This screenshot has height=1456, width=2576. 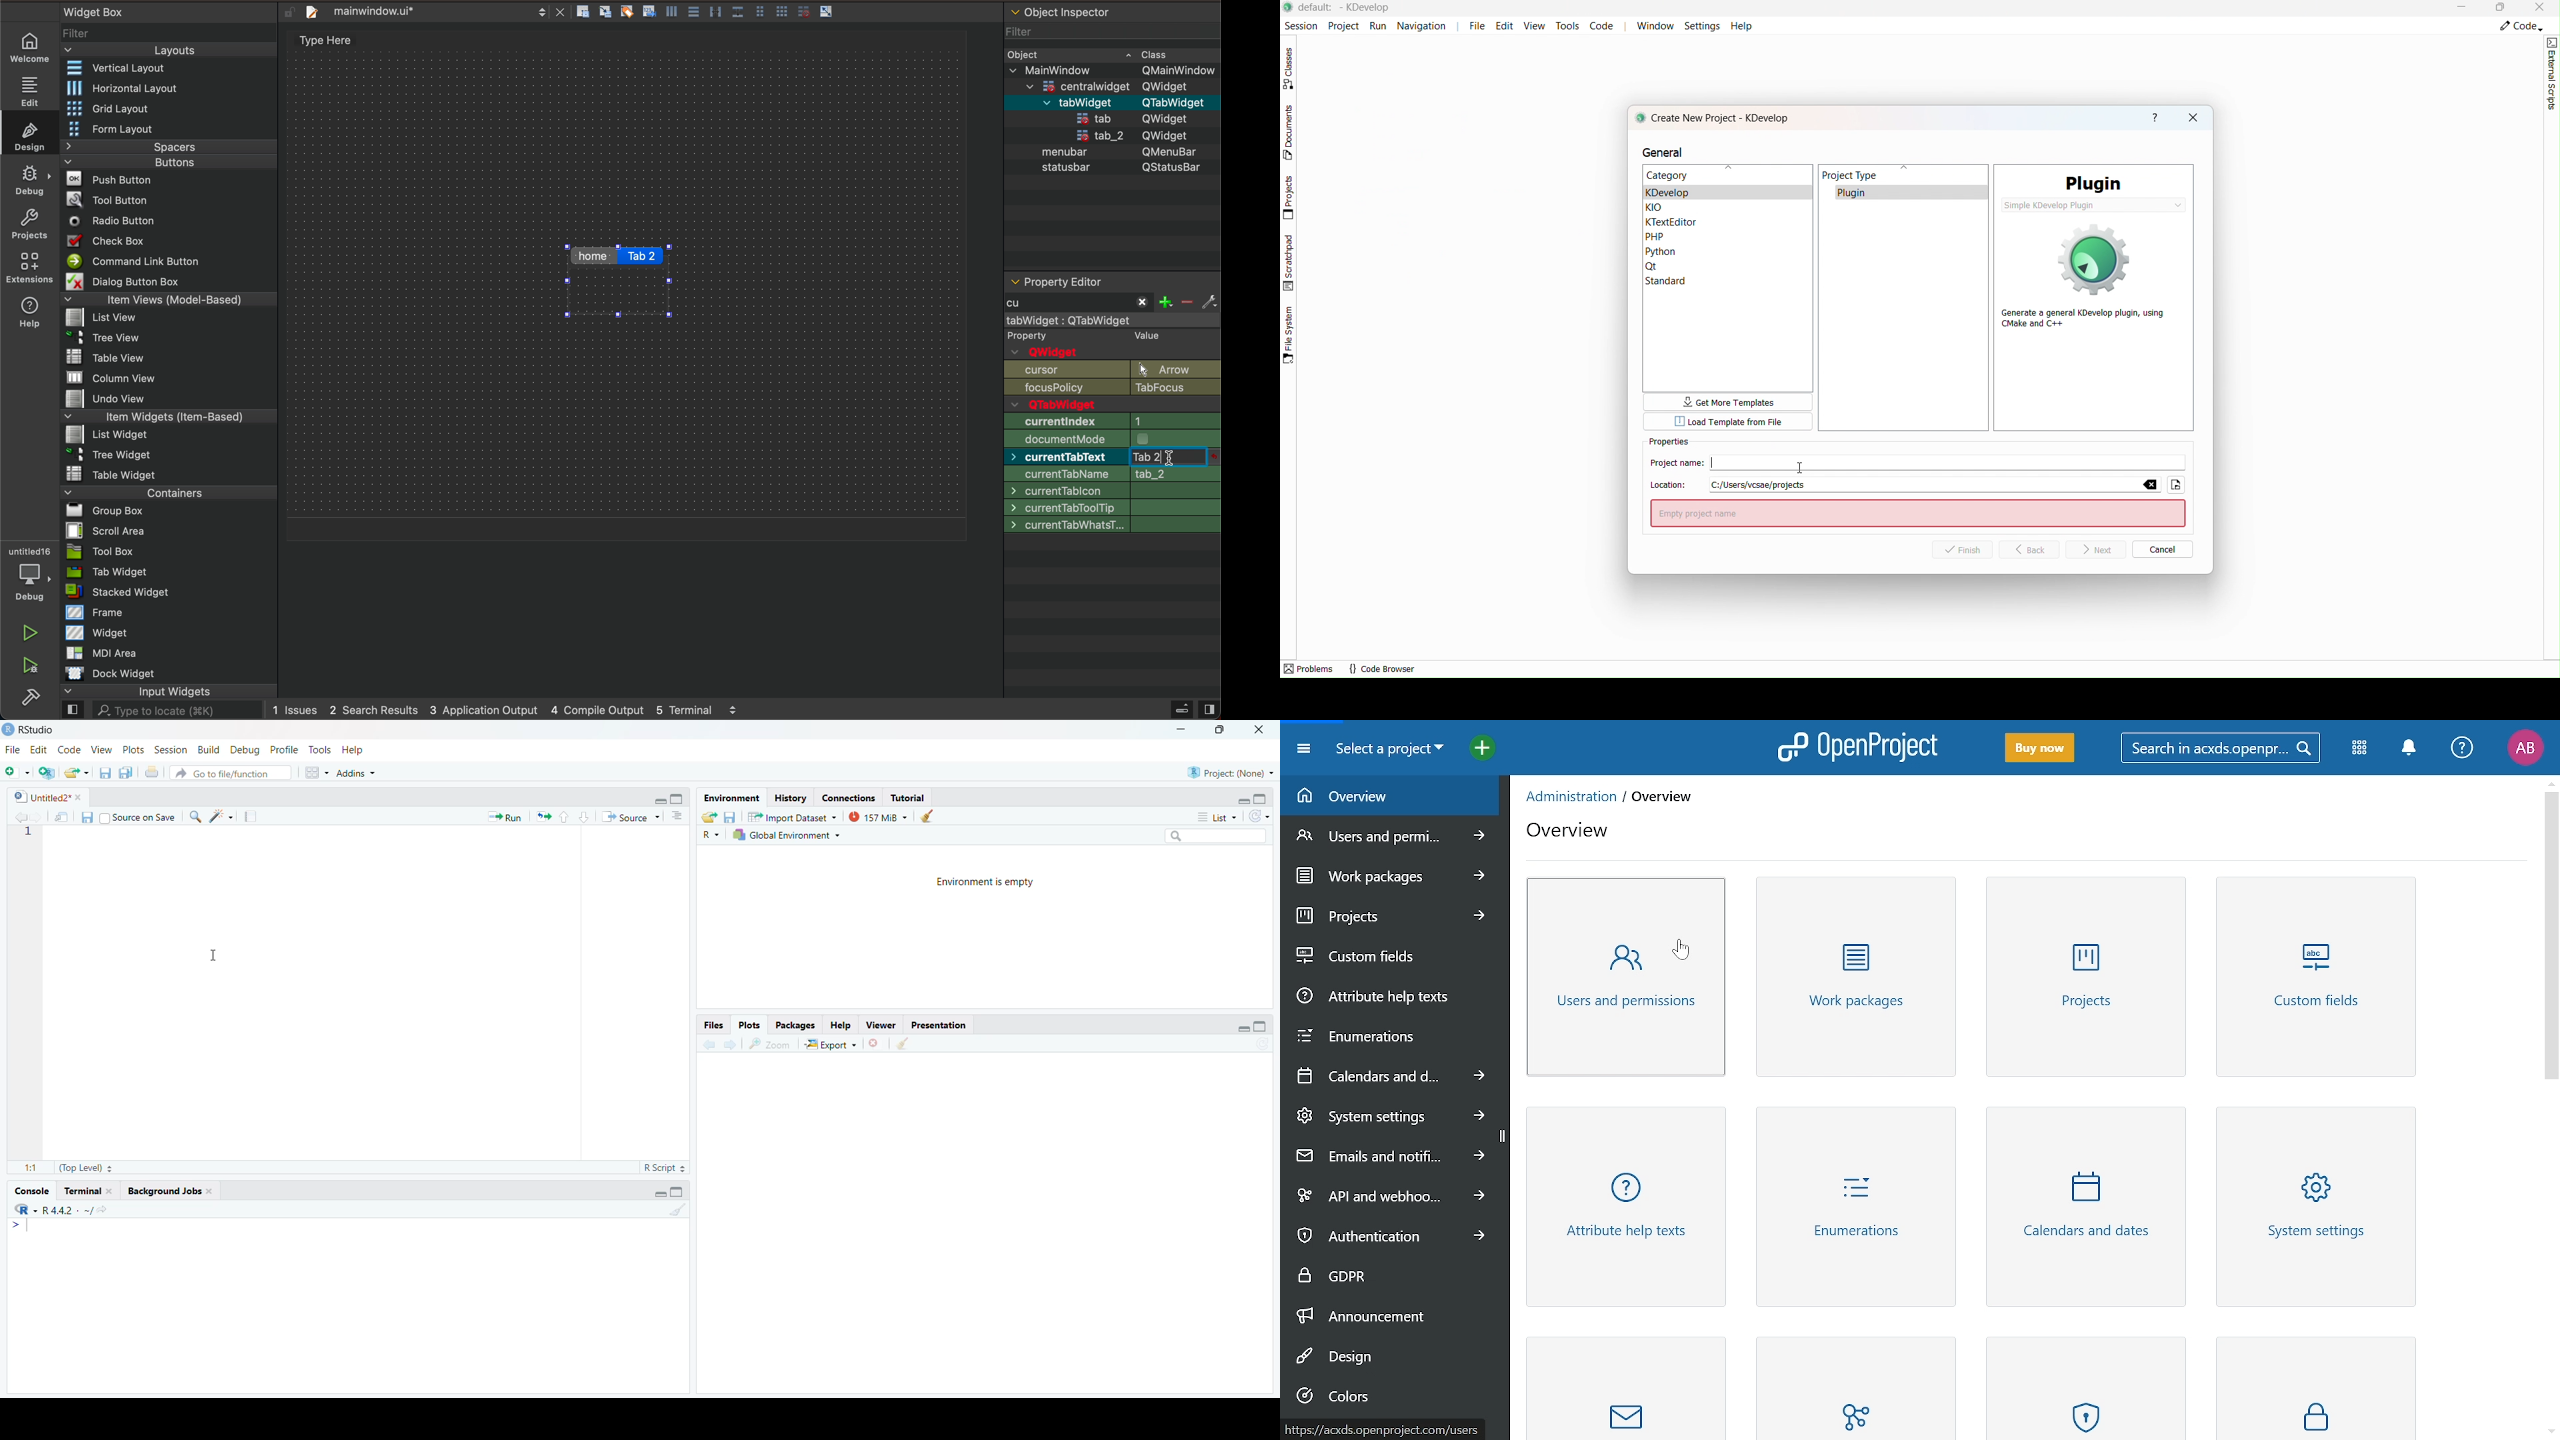 What do you see at coordinates (1114, 421) in the screenshot?
I see `geometry` at bounding box center [1114, 421].